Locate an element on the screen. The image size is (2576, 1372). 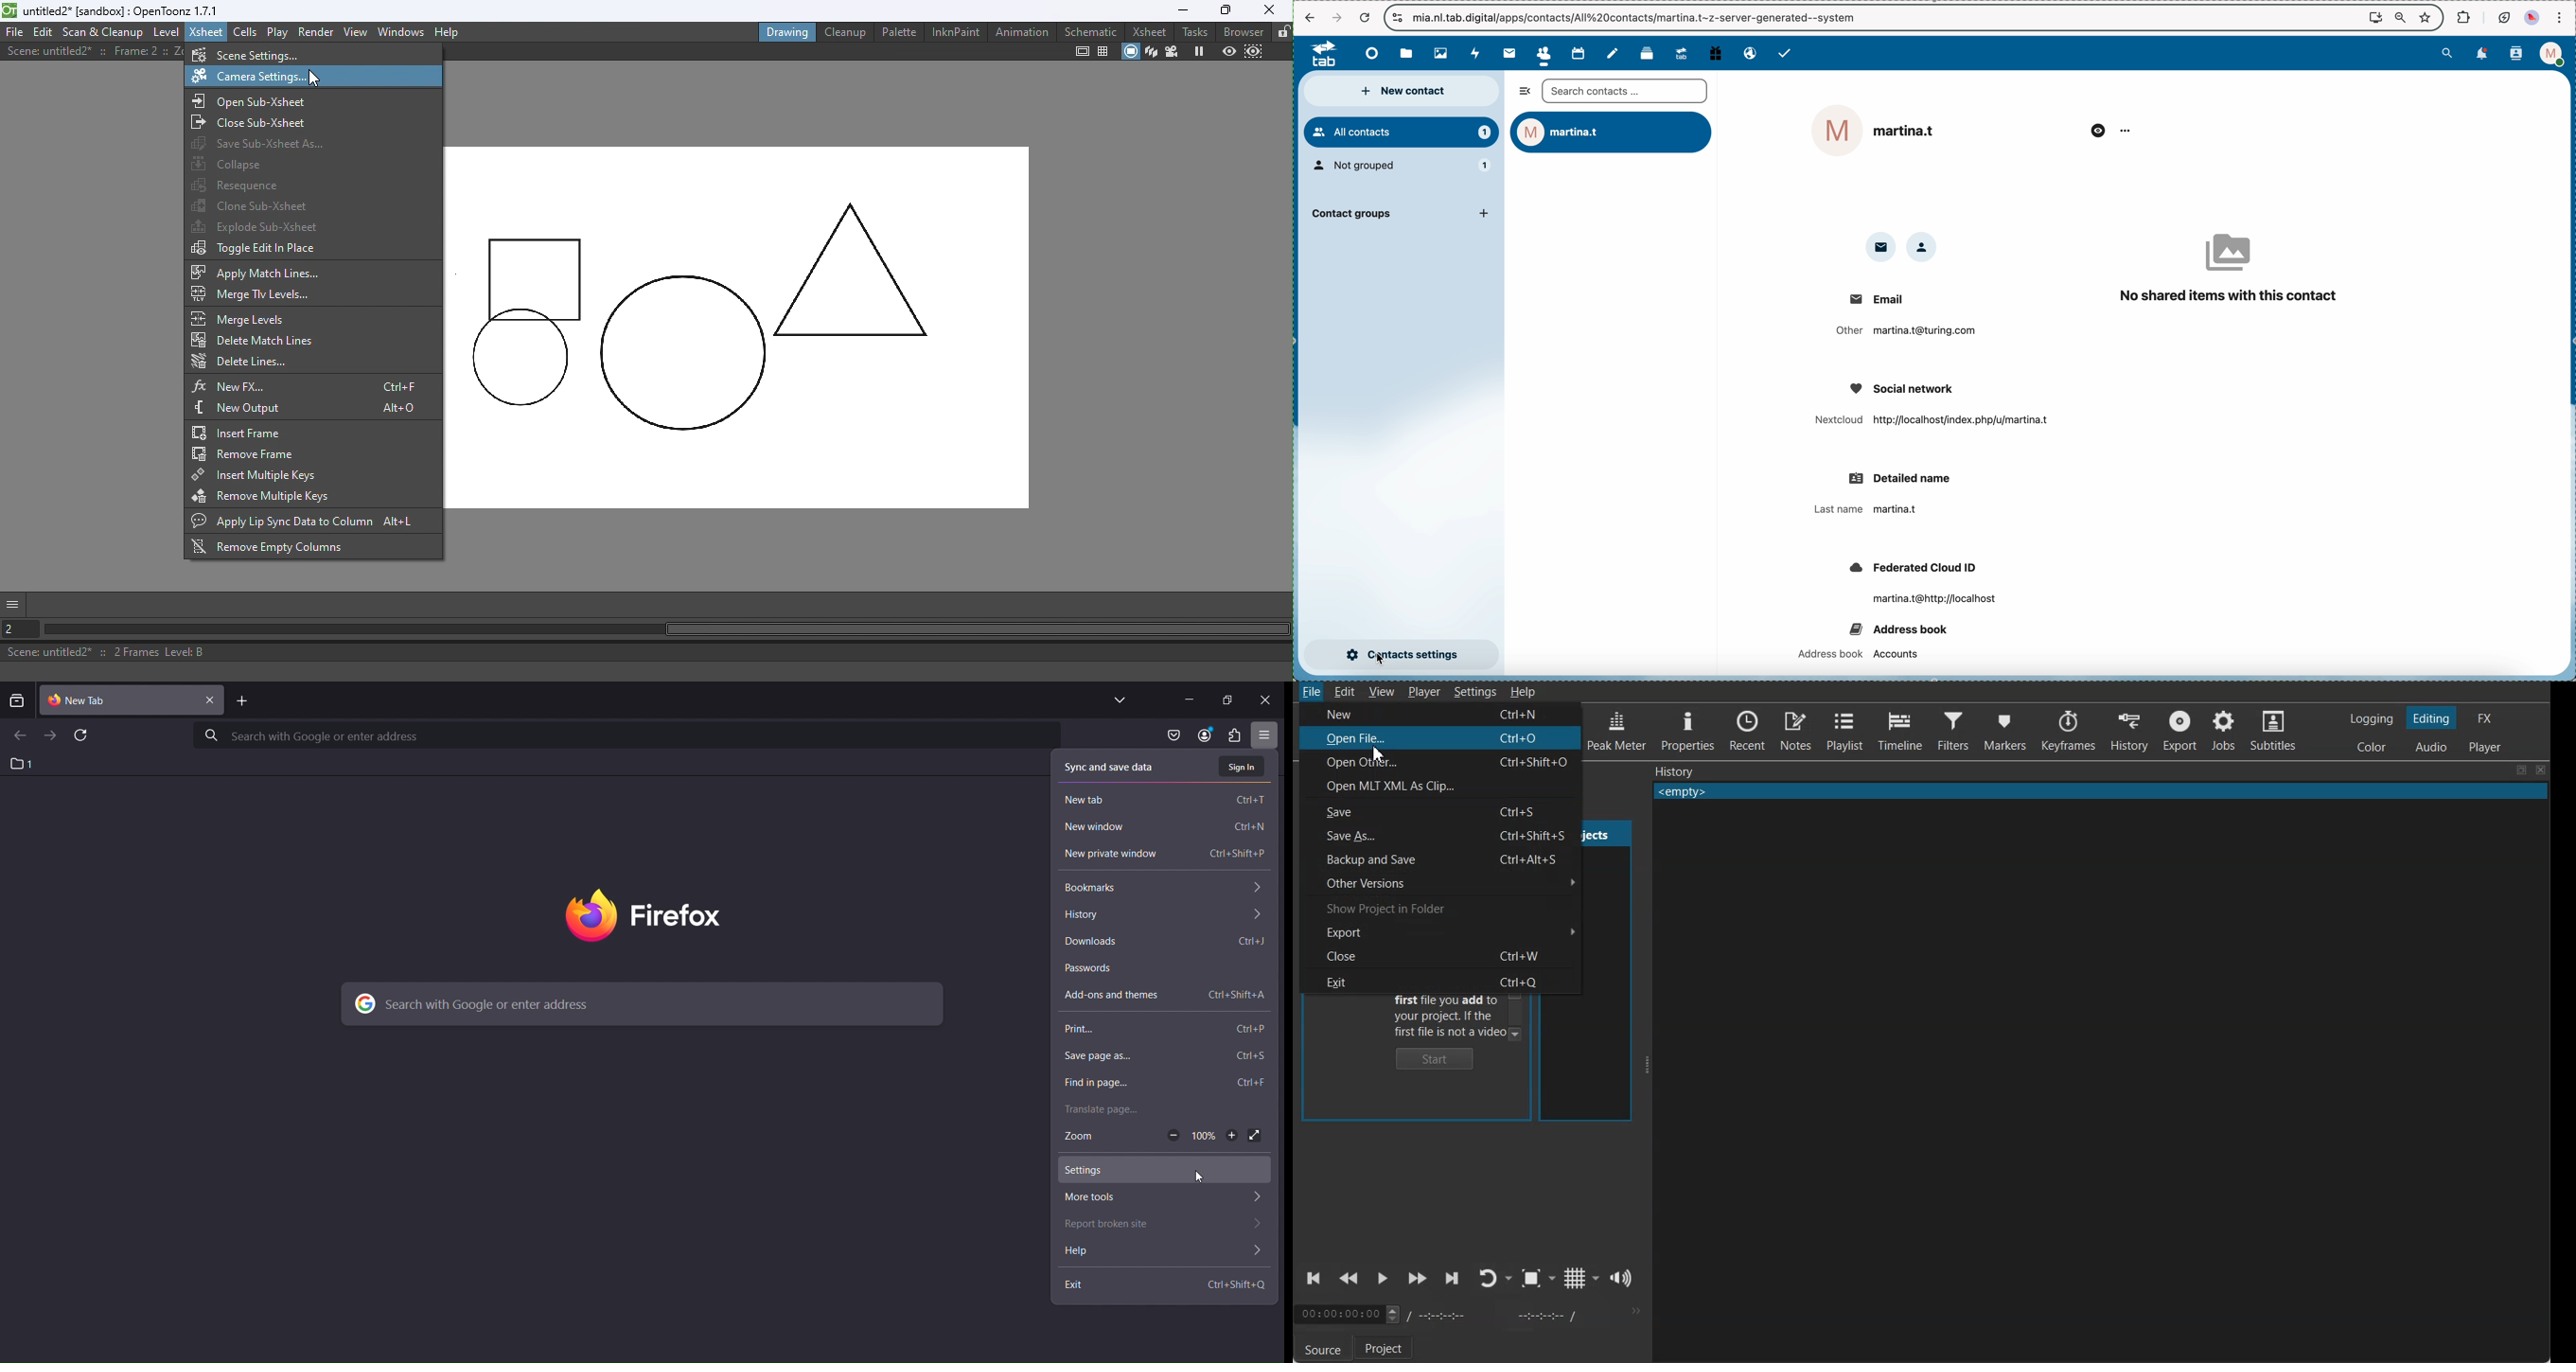
close tab is located at coordinates (122, 698).